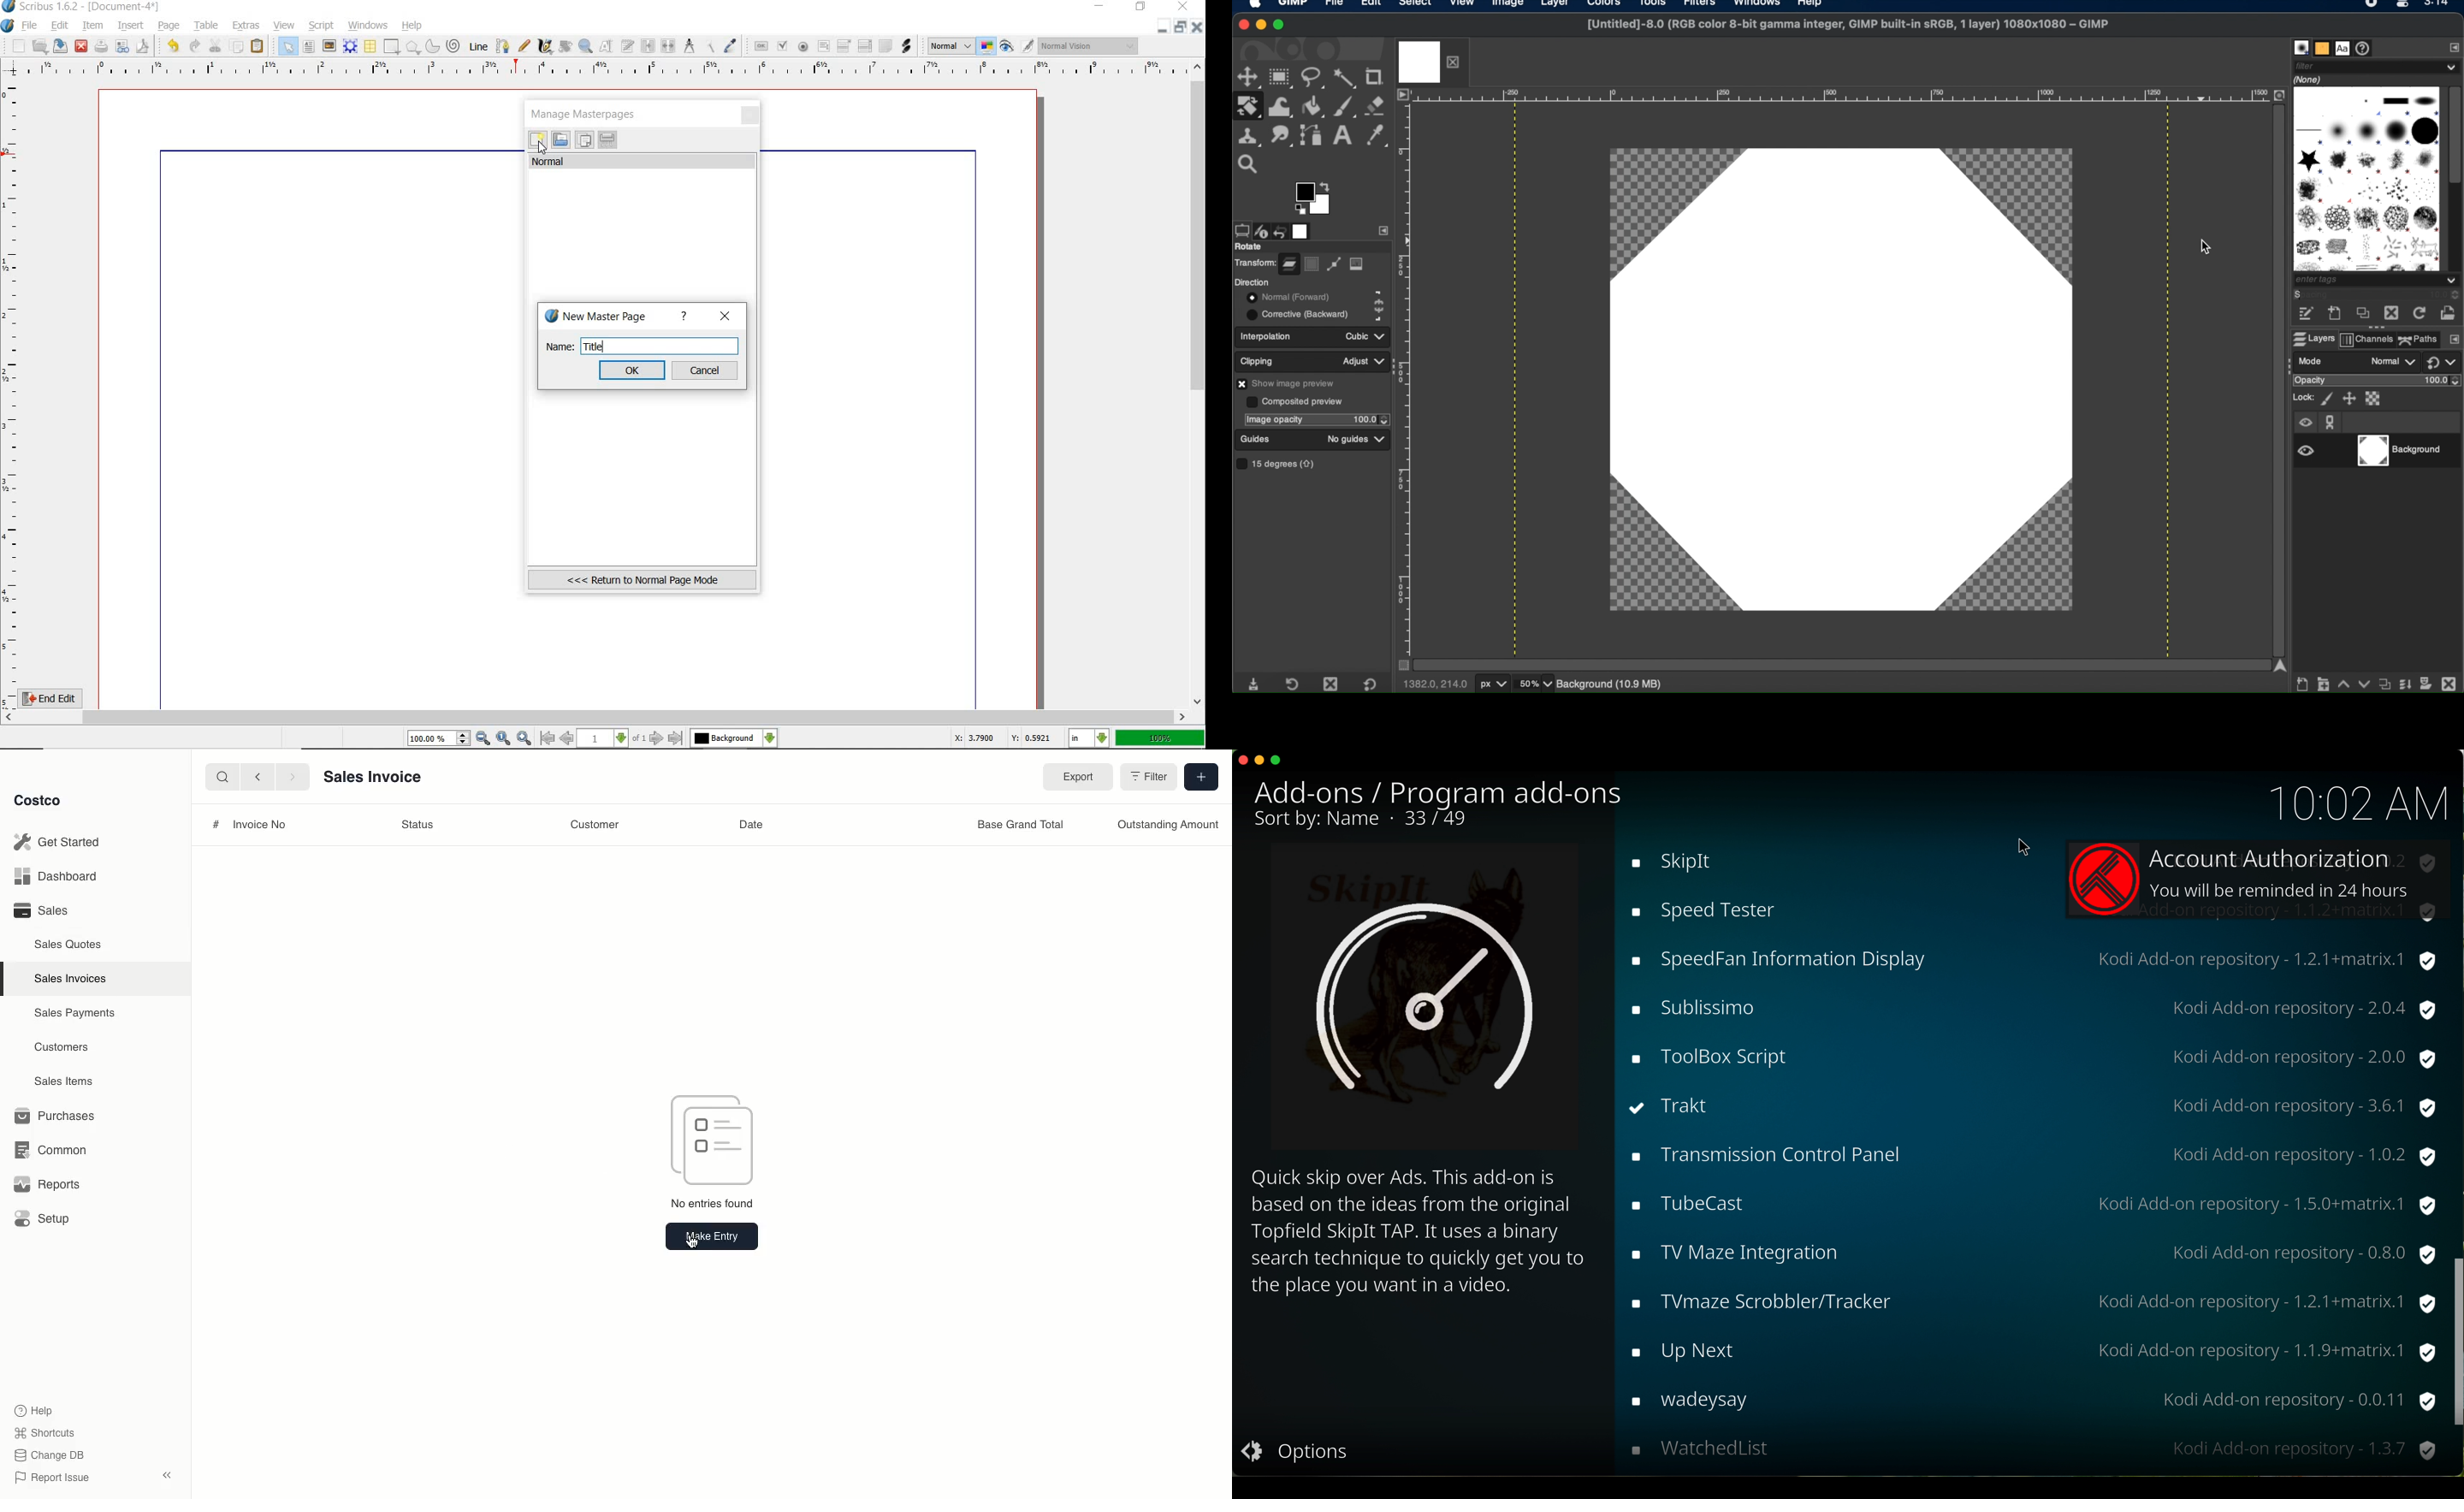 This screenshot has height=1512, width=2464. Describe the element at coordinates (1167, 827) in the screenshot. I see `Outstanding Amount` at that location.